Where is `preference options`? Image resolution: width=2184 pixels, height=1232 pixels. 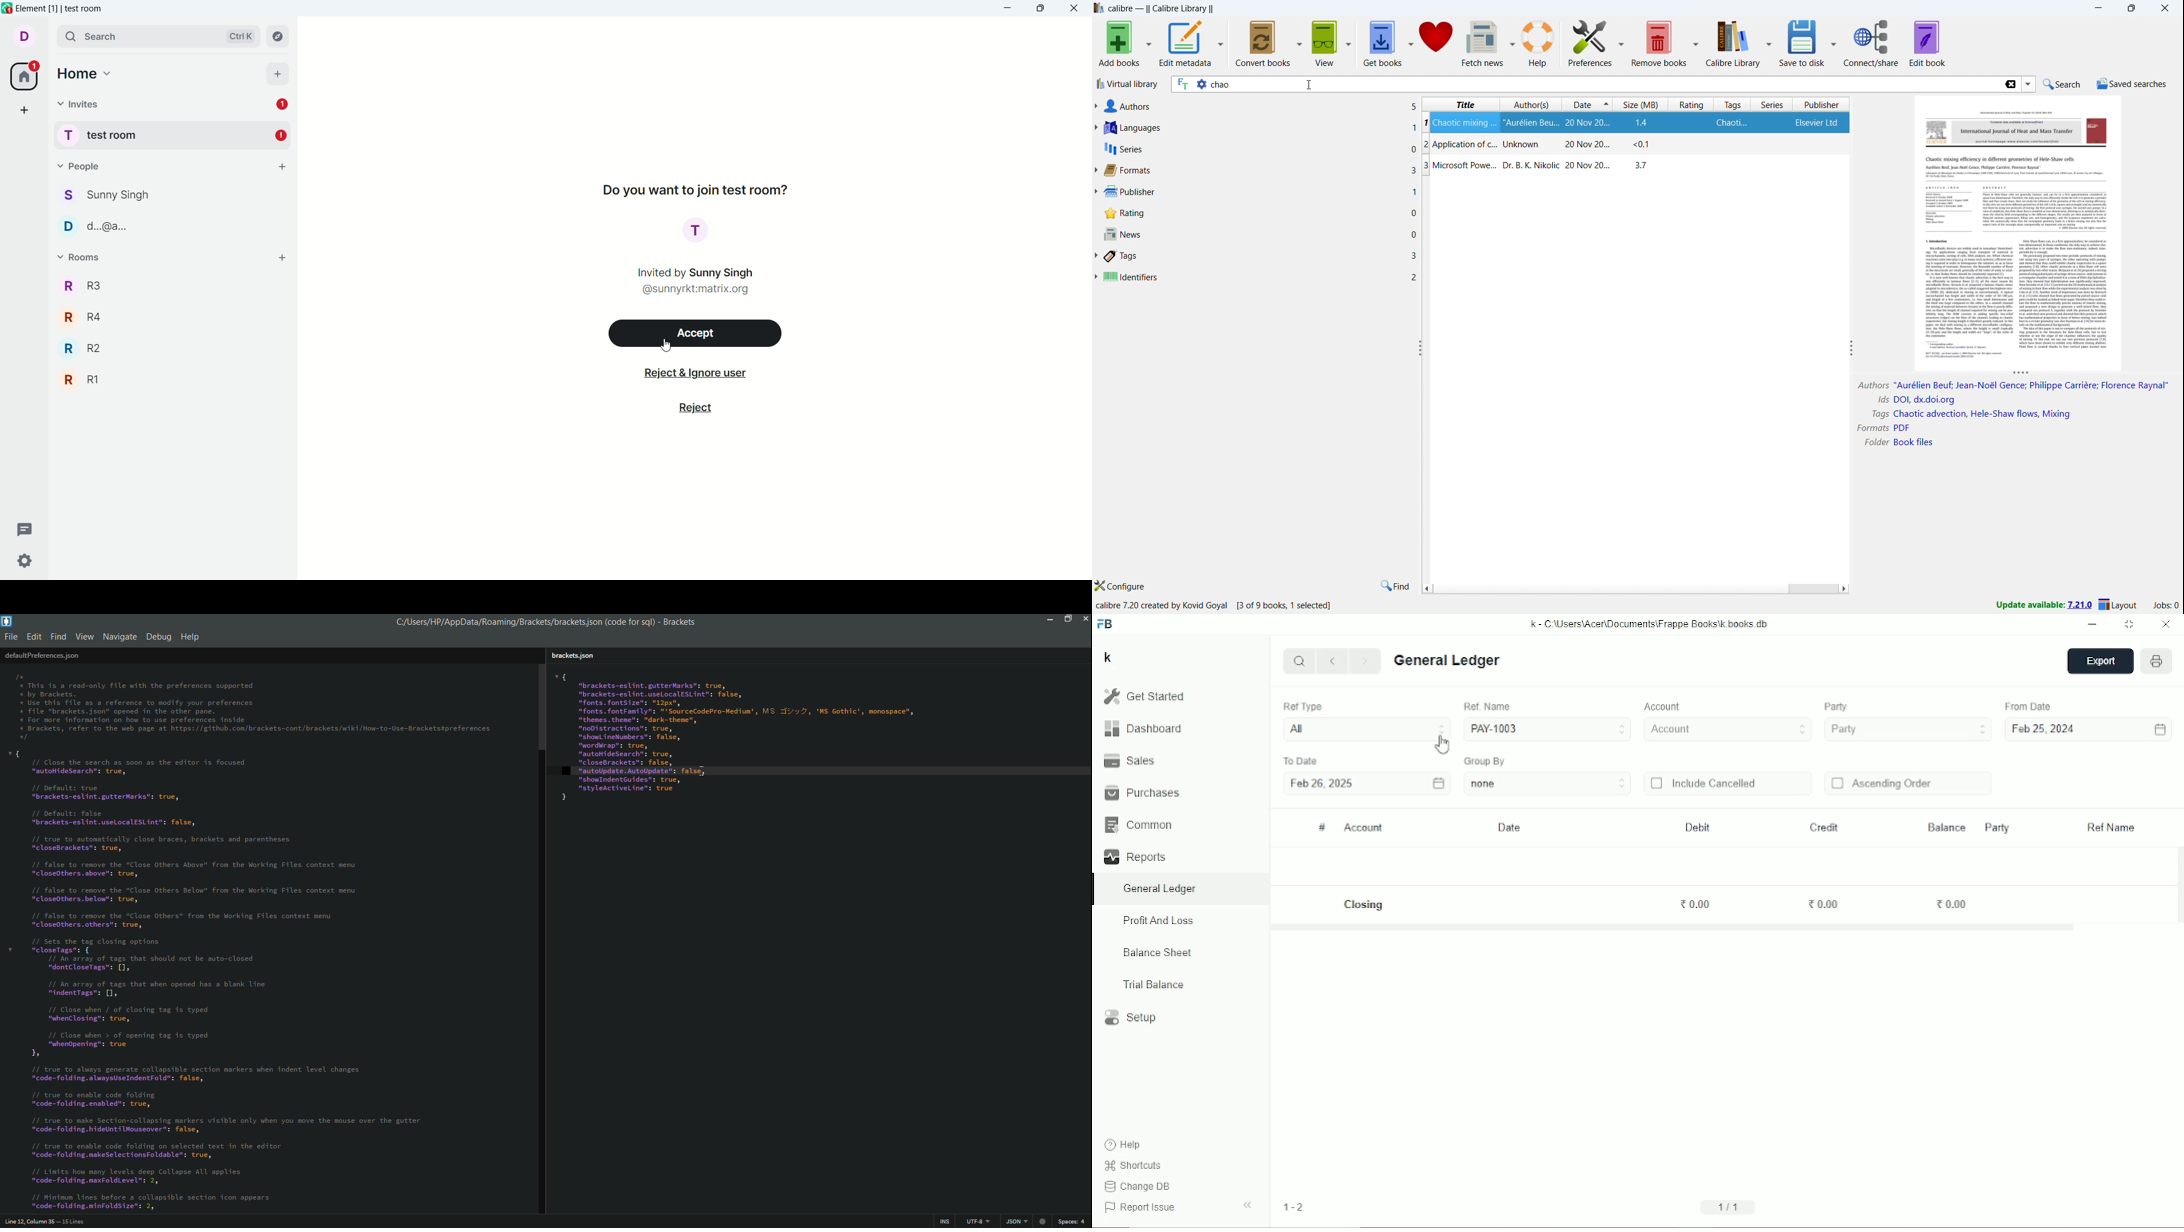
preference options is located at coordinates (1621, 42).